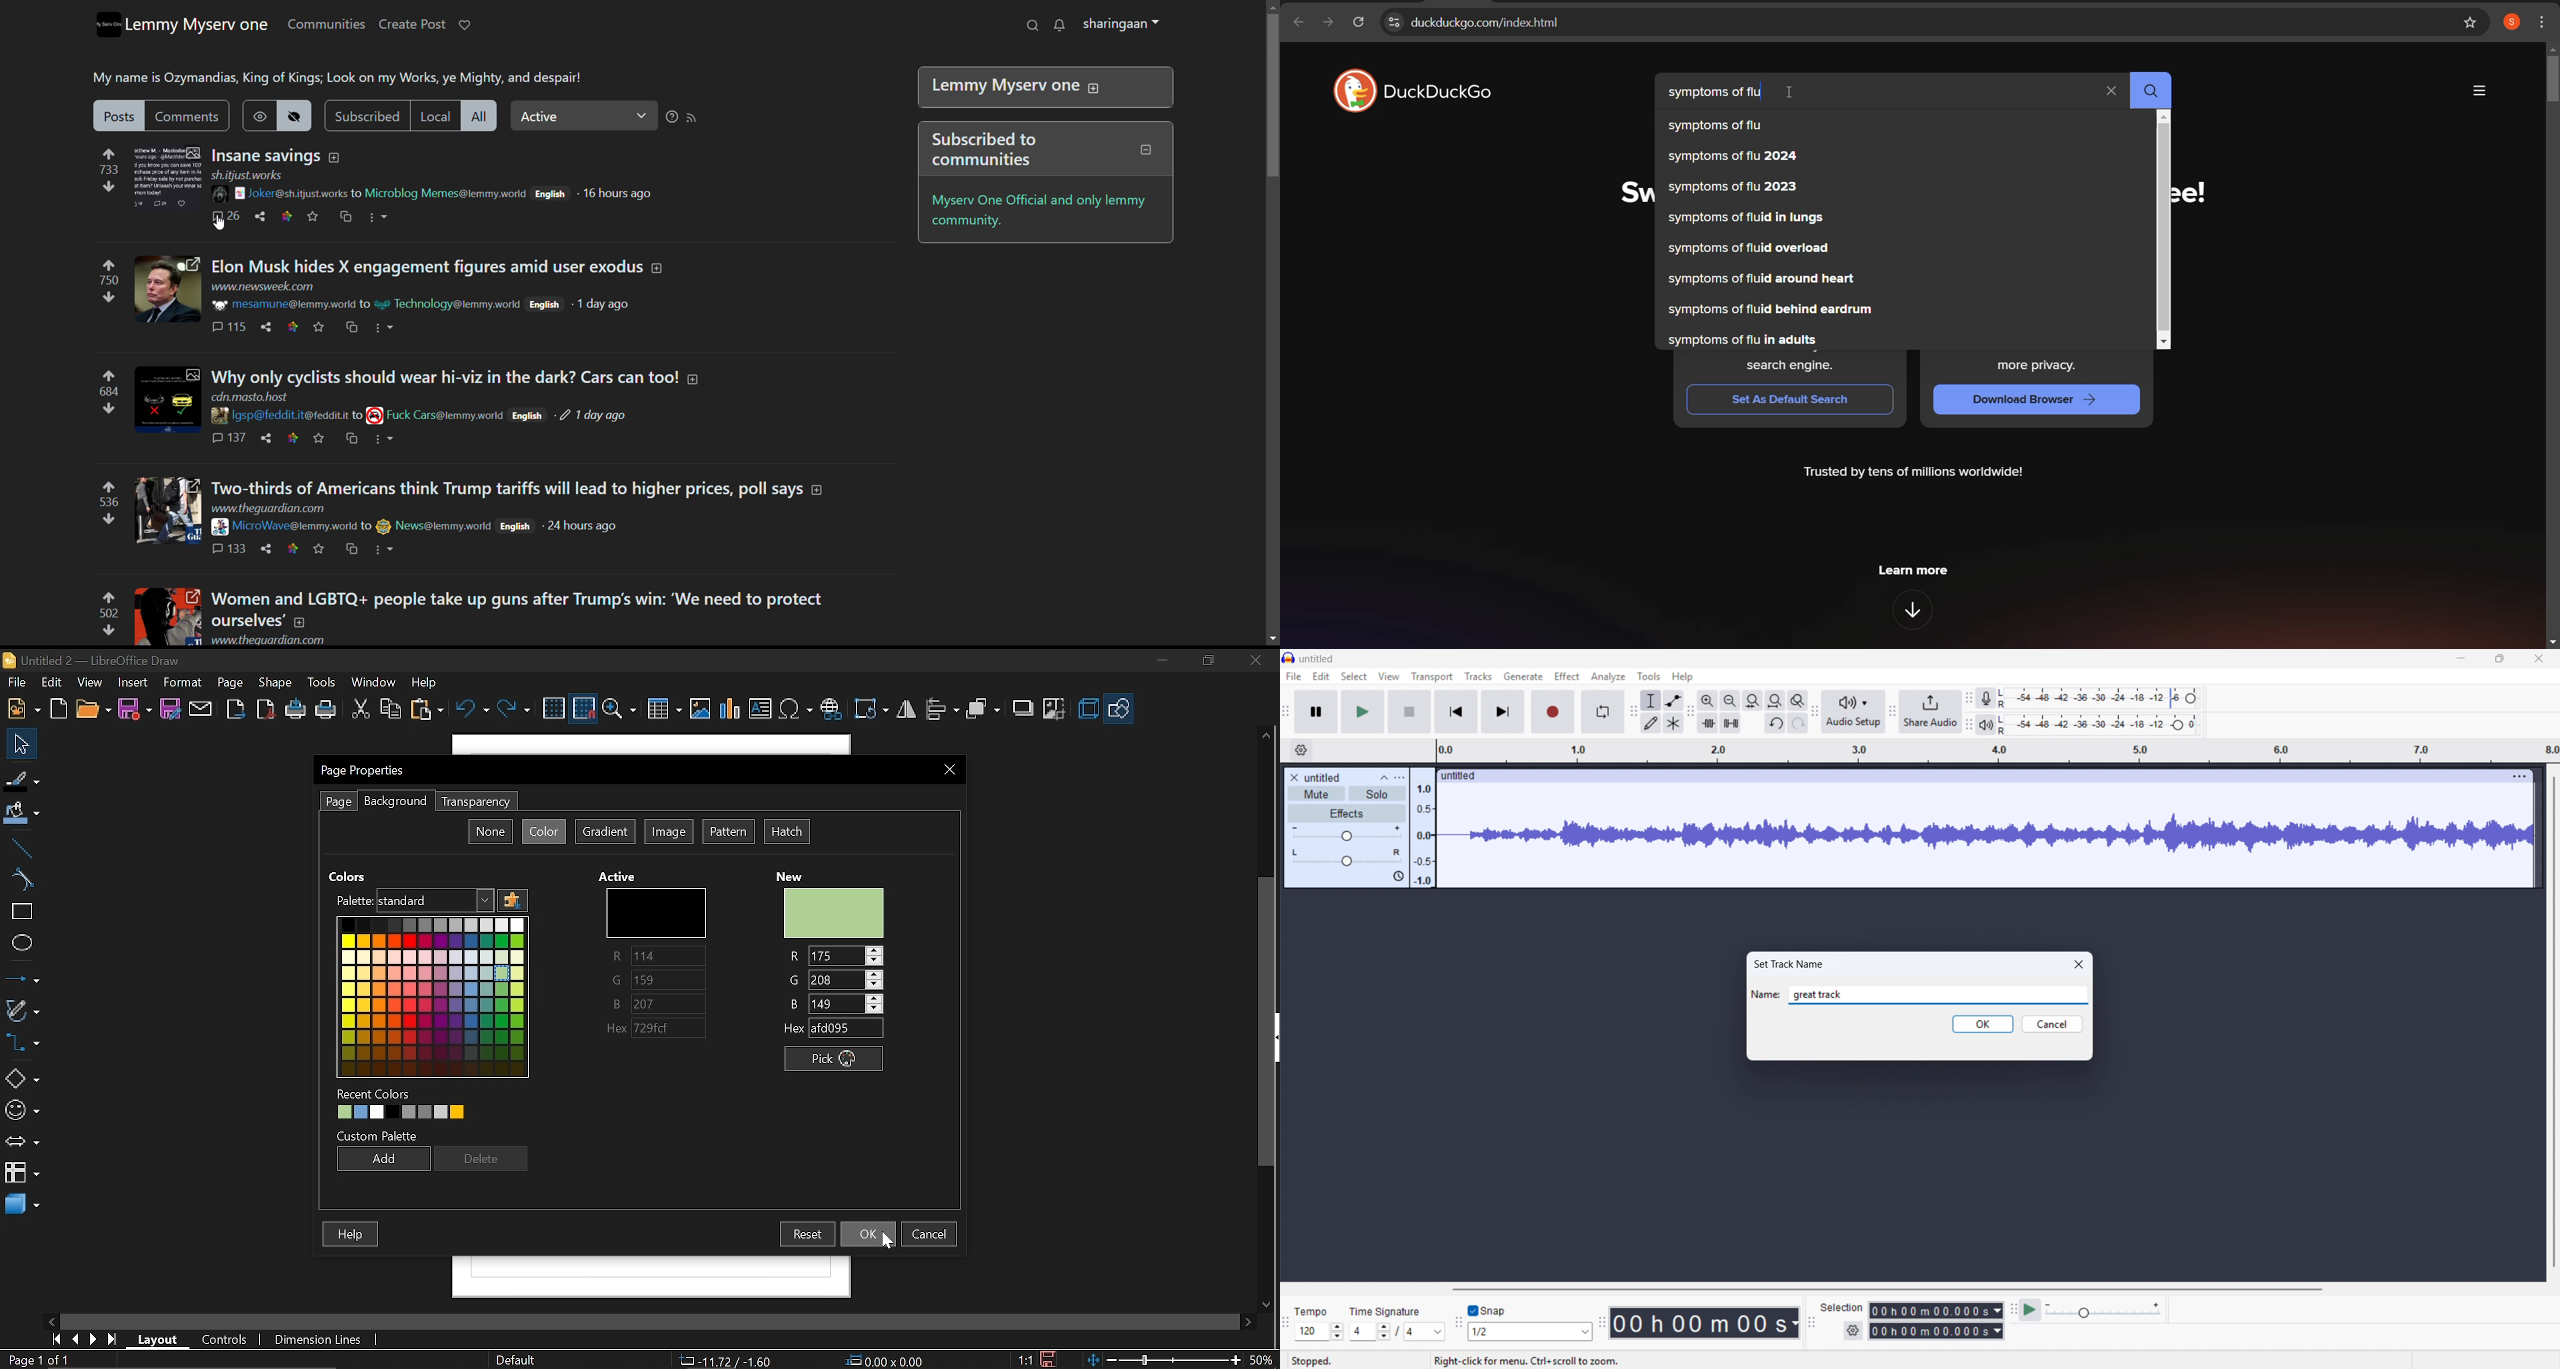  Describe the element at coordinates (383, 551) in the screenshot. I see `options` at that location.